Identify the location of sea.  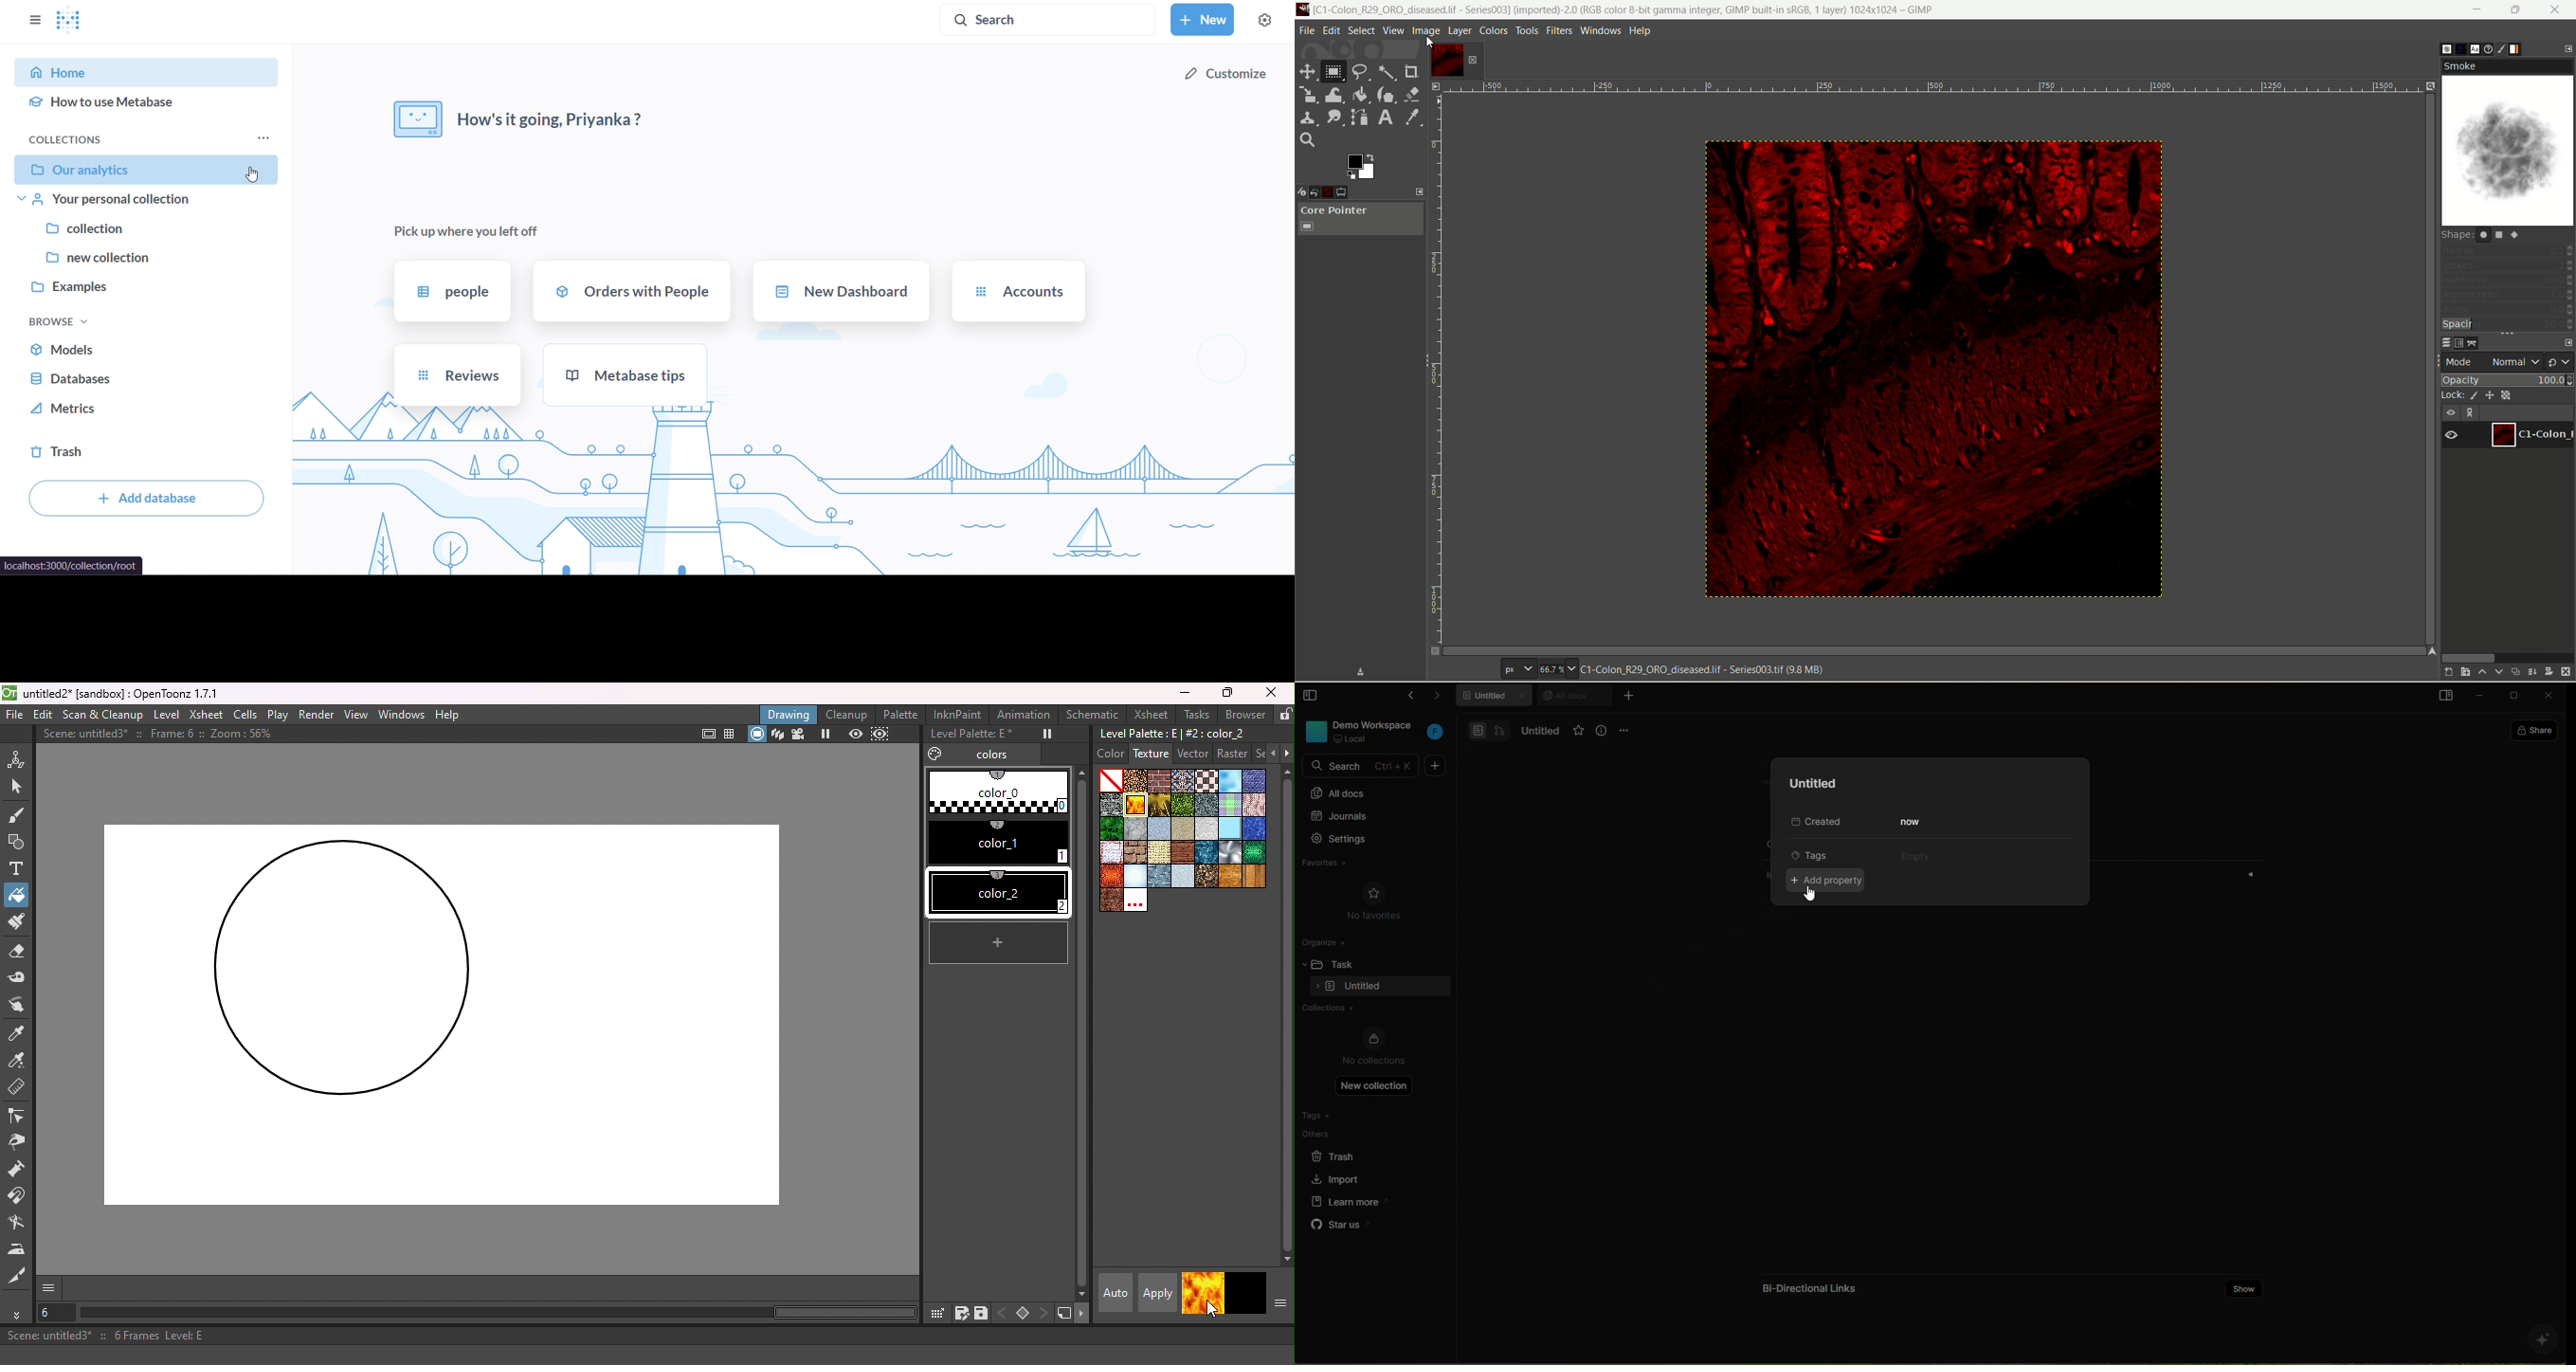
(1206, 852).